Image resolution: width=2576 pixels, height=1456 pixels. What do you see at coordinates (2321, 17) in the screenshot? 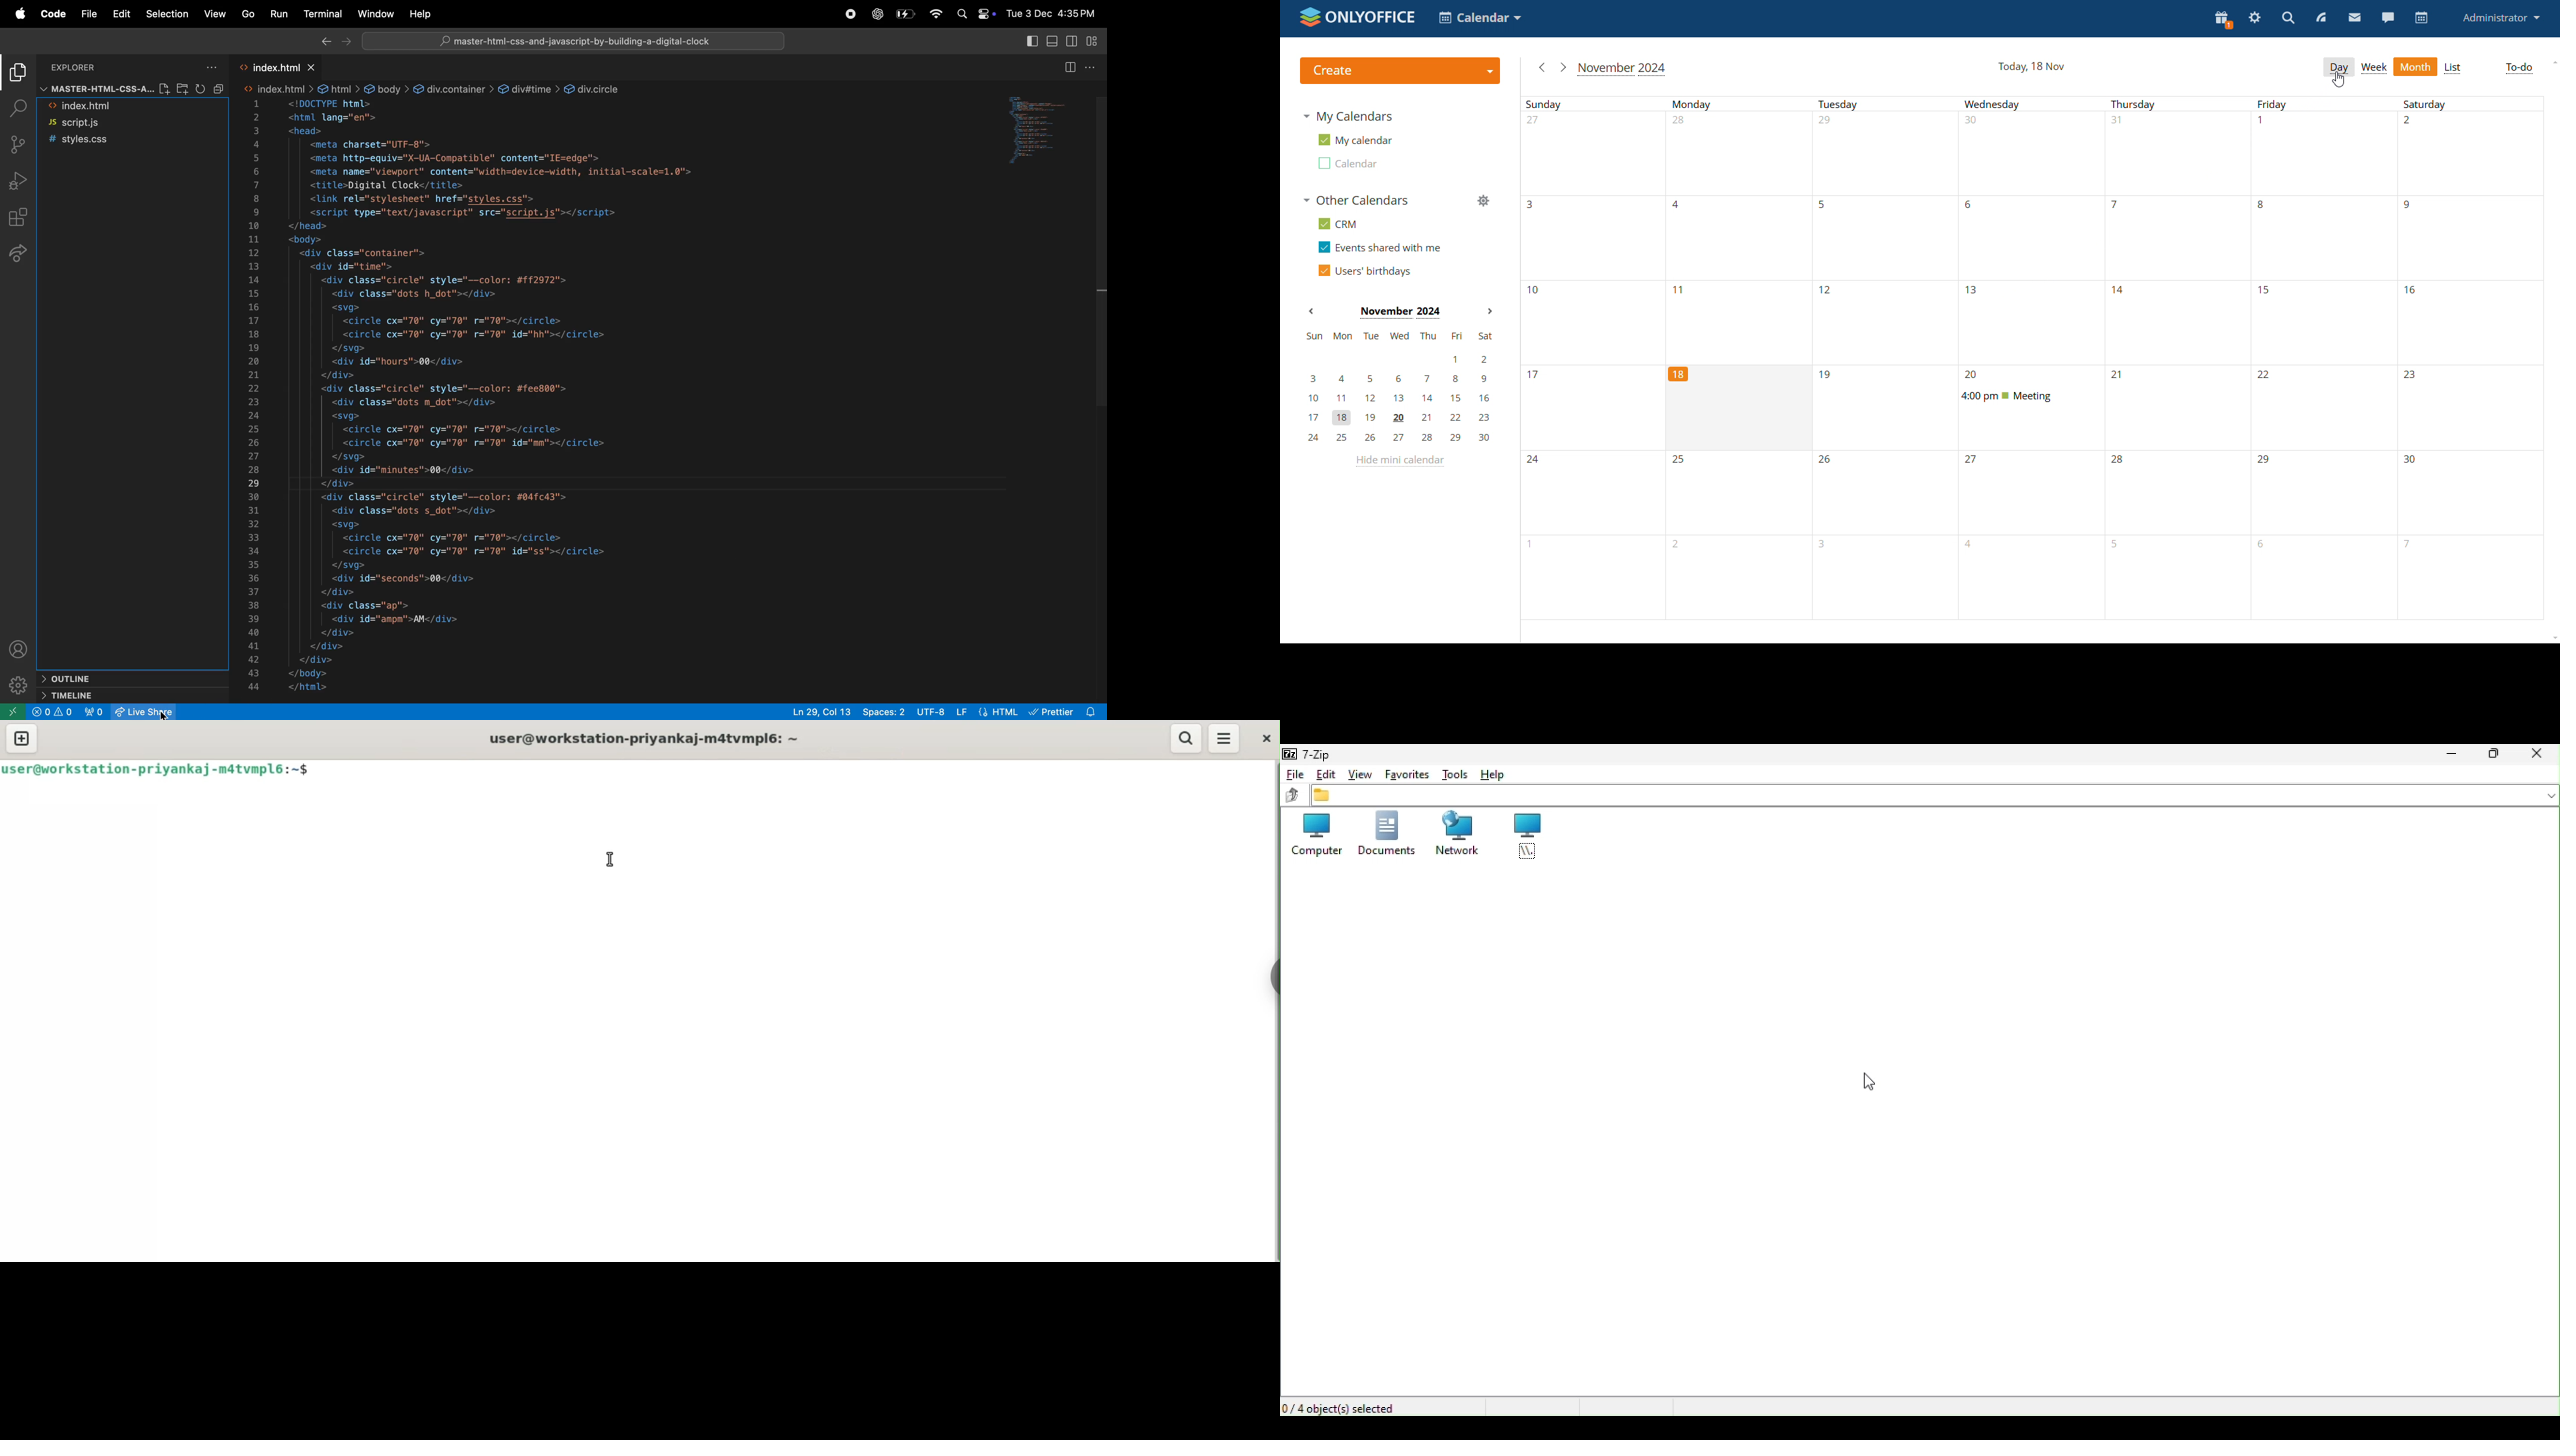
I see `feed` at bounding box center [2321, 17].